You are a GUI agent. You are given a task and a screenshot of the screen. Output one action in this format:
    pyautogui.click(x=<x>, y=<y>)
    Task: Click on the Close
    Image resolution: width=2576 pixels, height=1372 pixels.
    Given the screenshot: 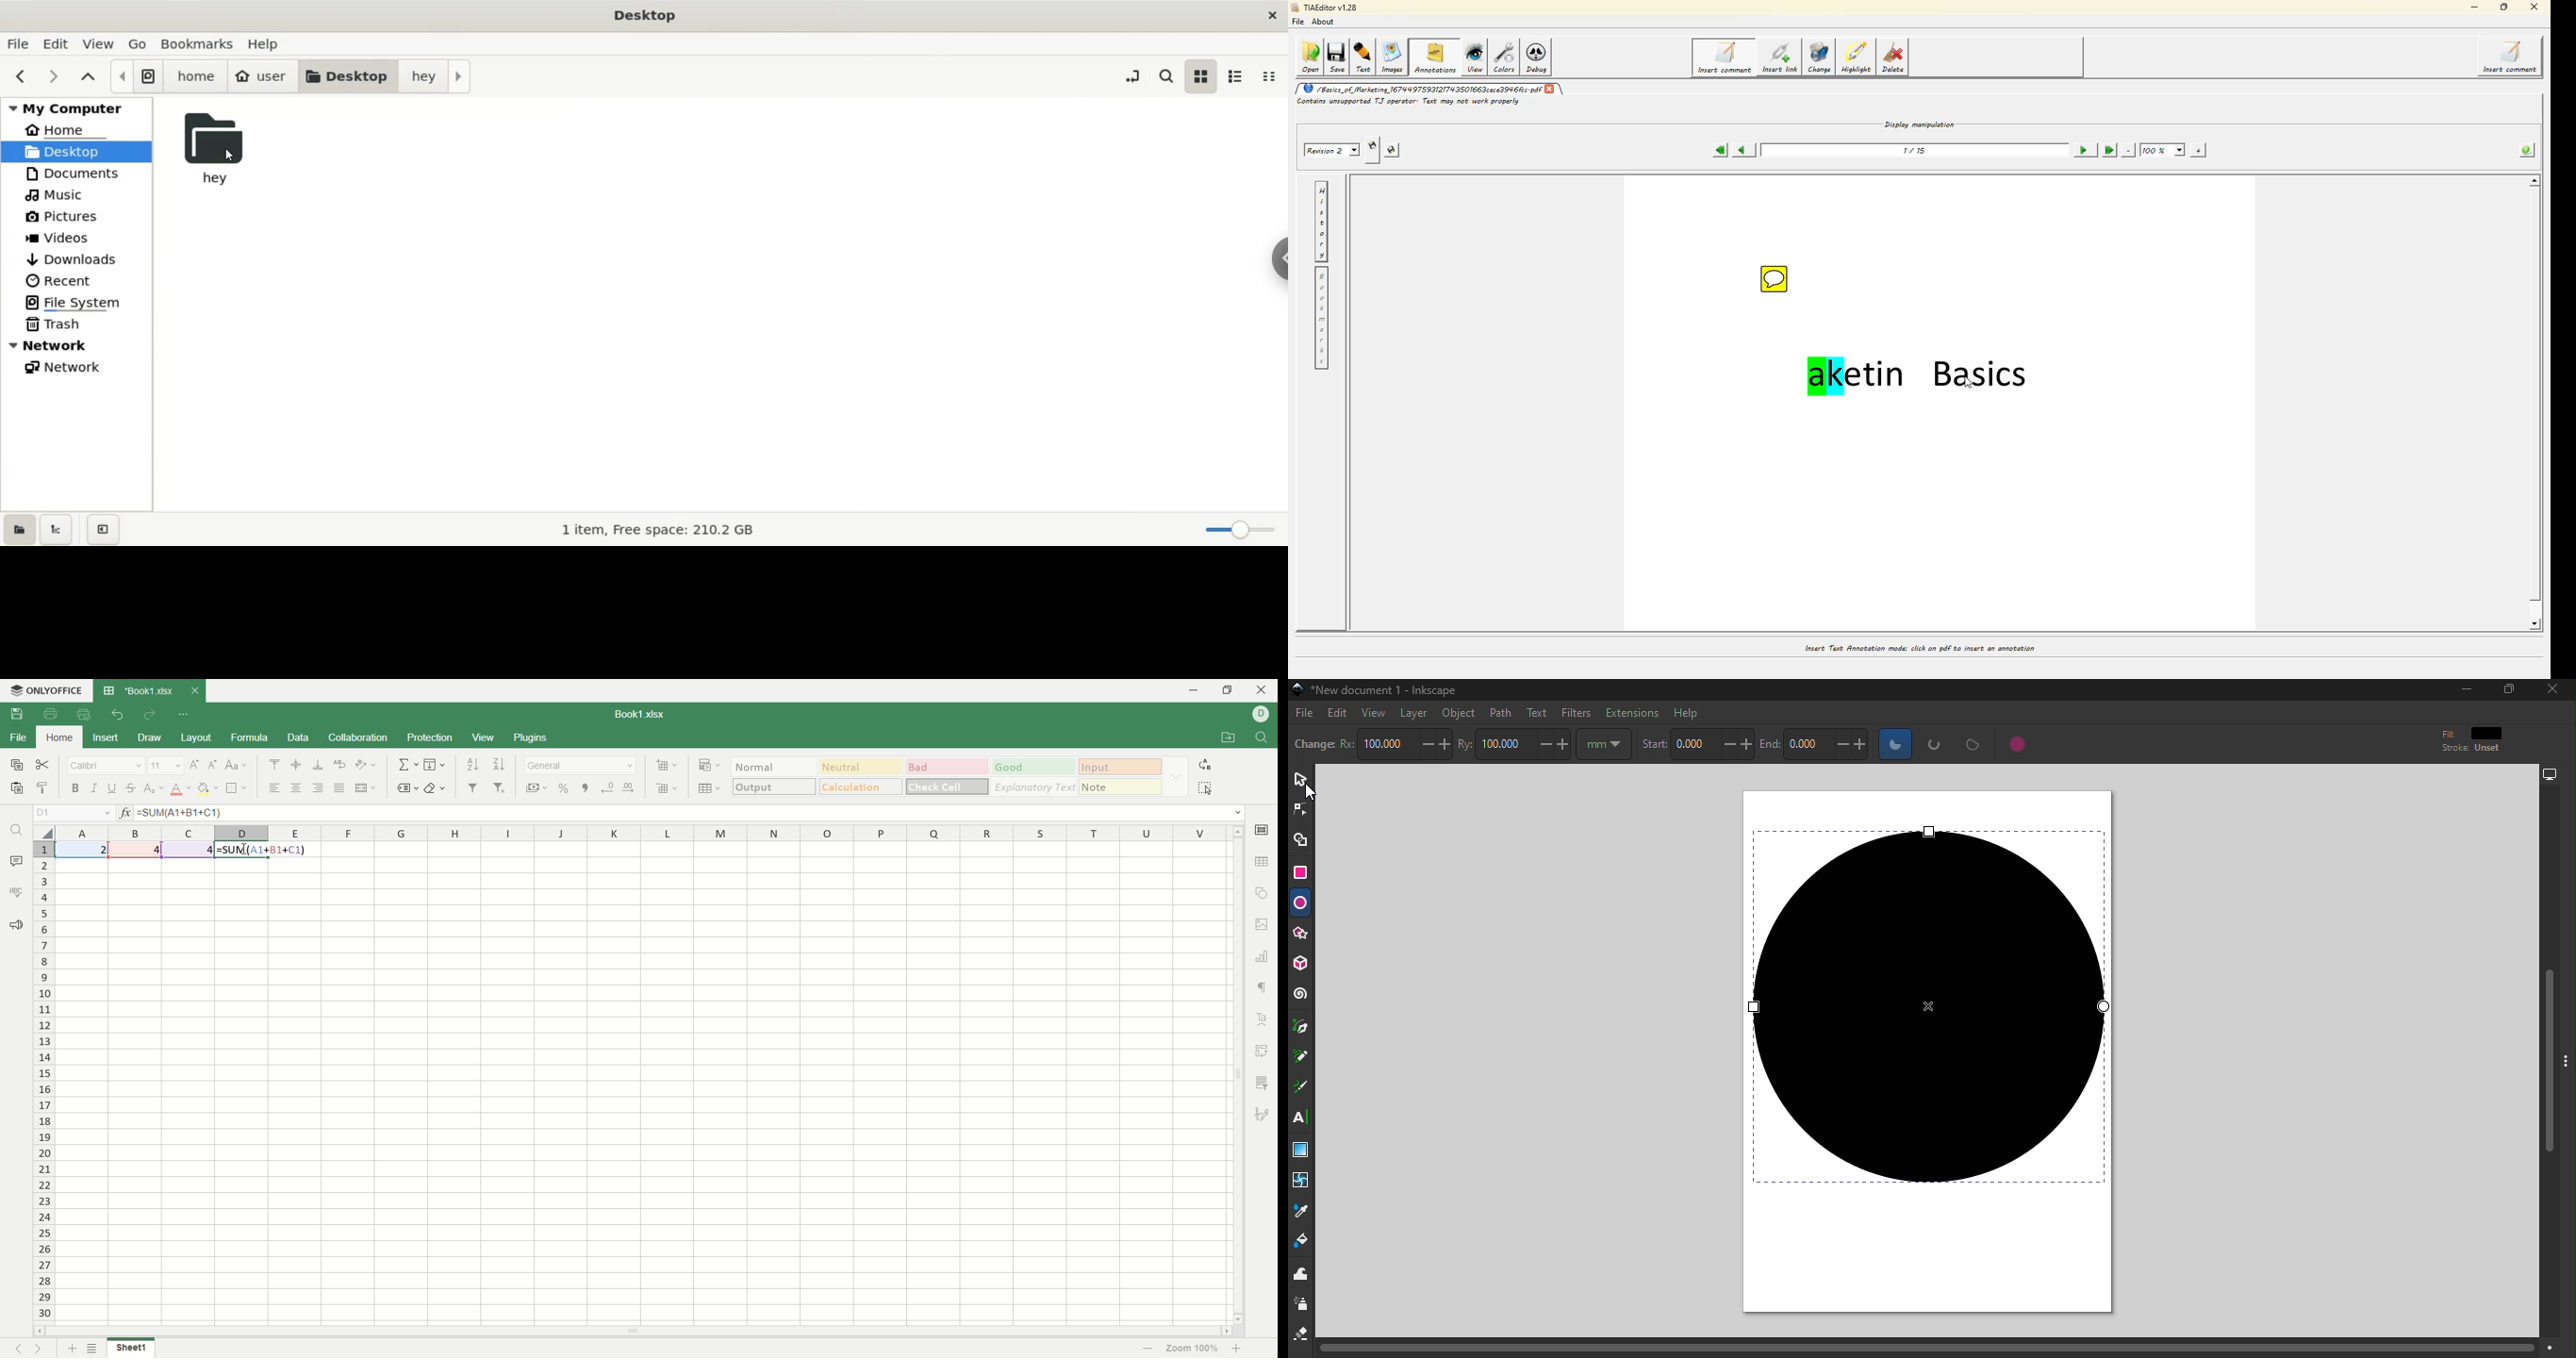 What is the action you would take?
    pyautogui.click(x=2550, y=688)
    